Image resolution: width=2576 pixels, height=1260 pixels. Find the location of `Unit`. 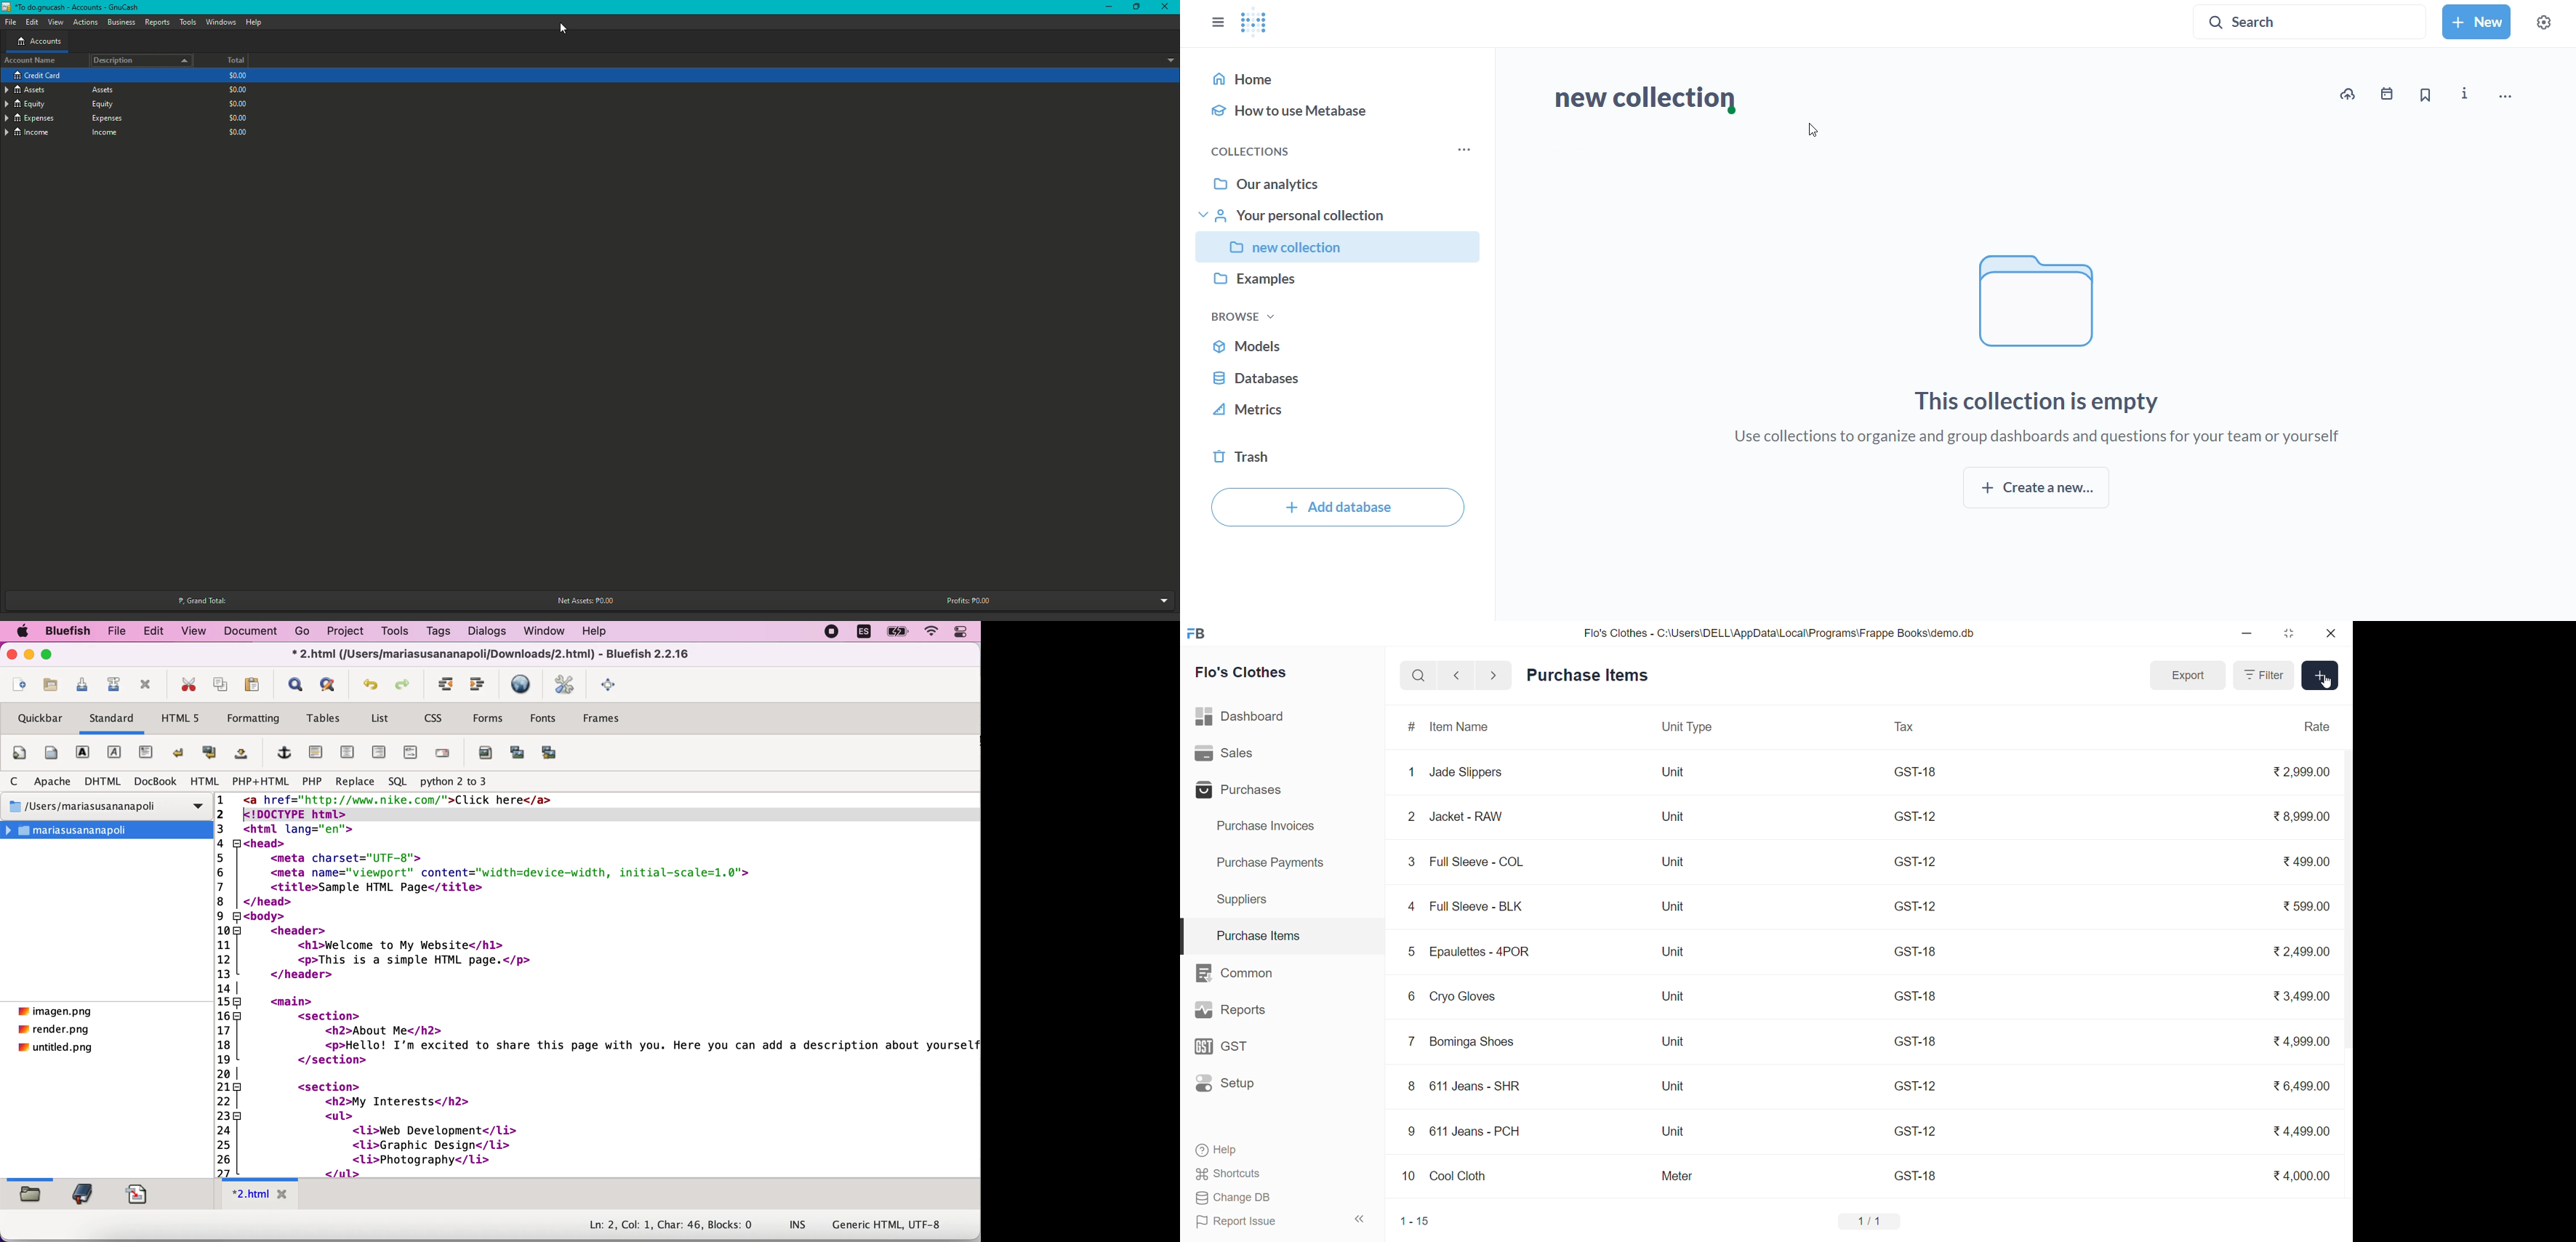

Unit is located at coordinates (1674, 1043).